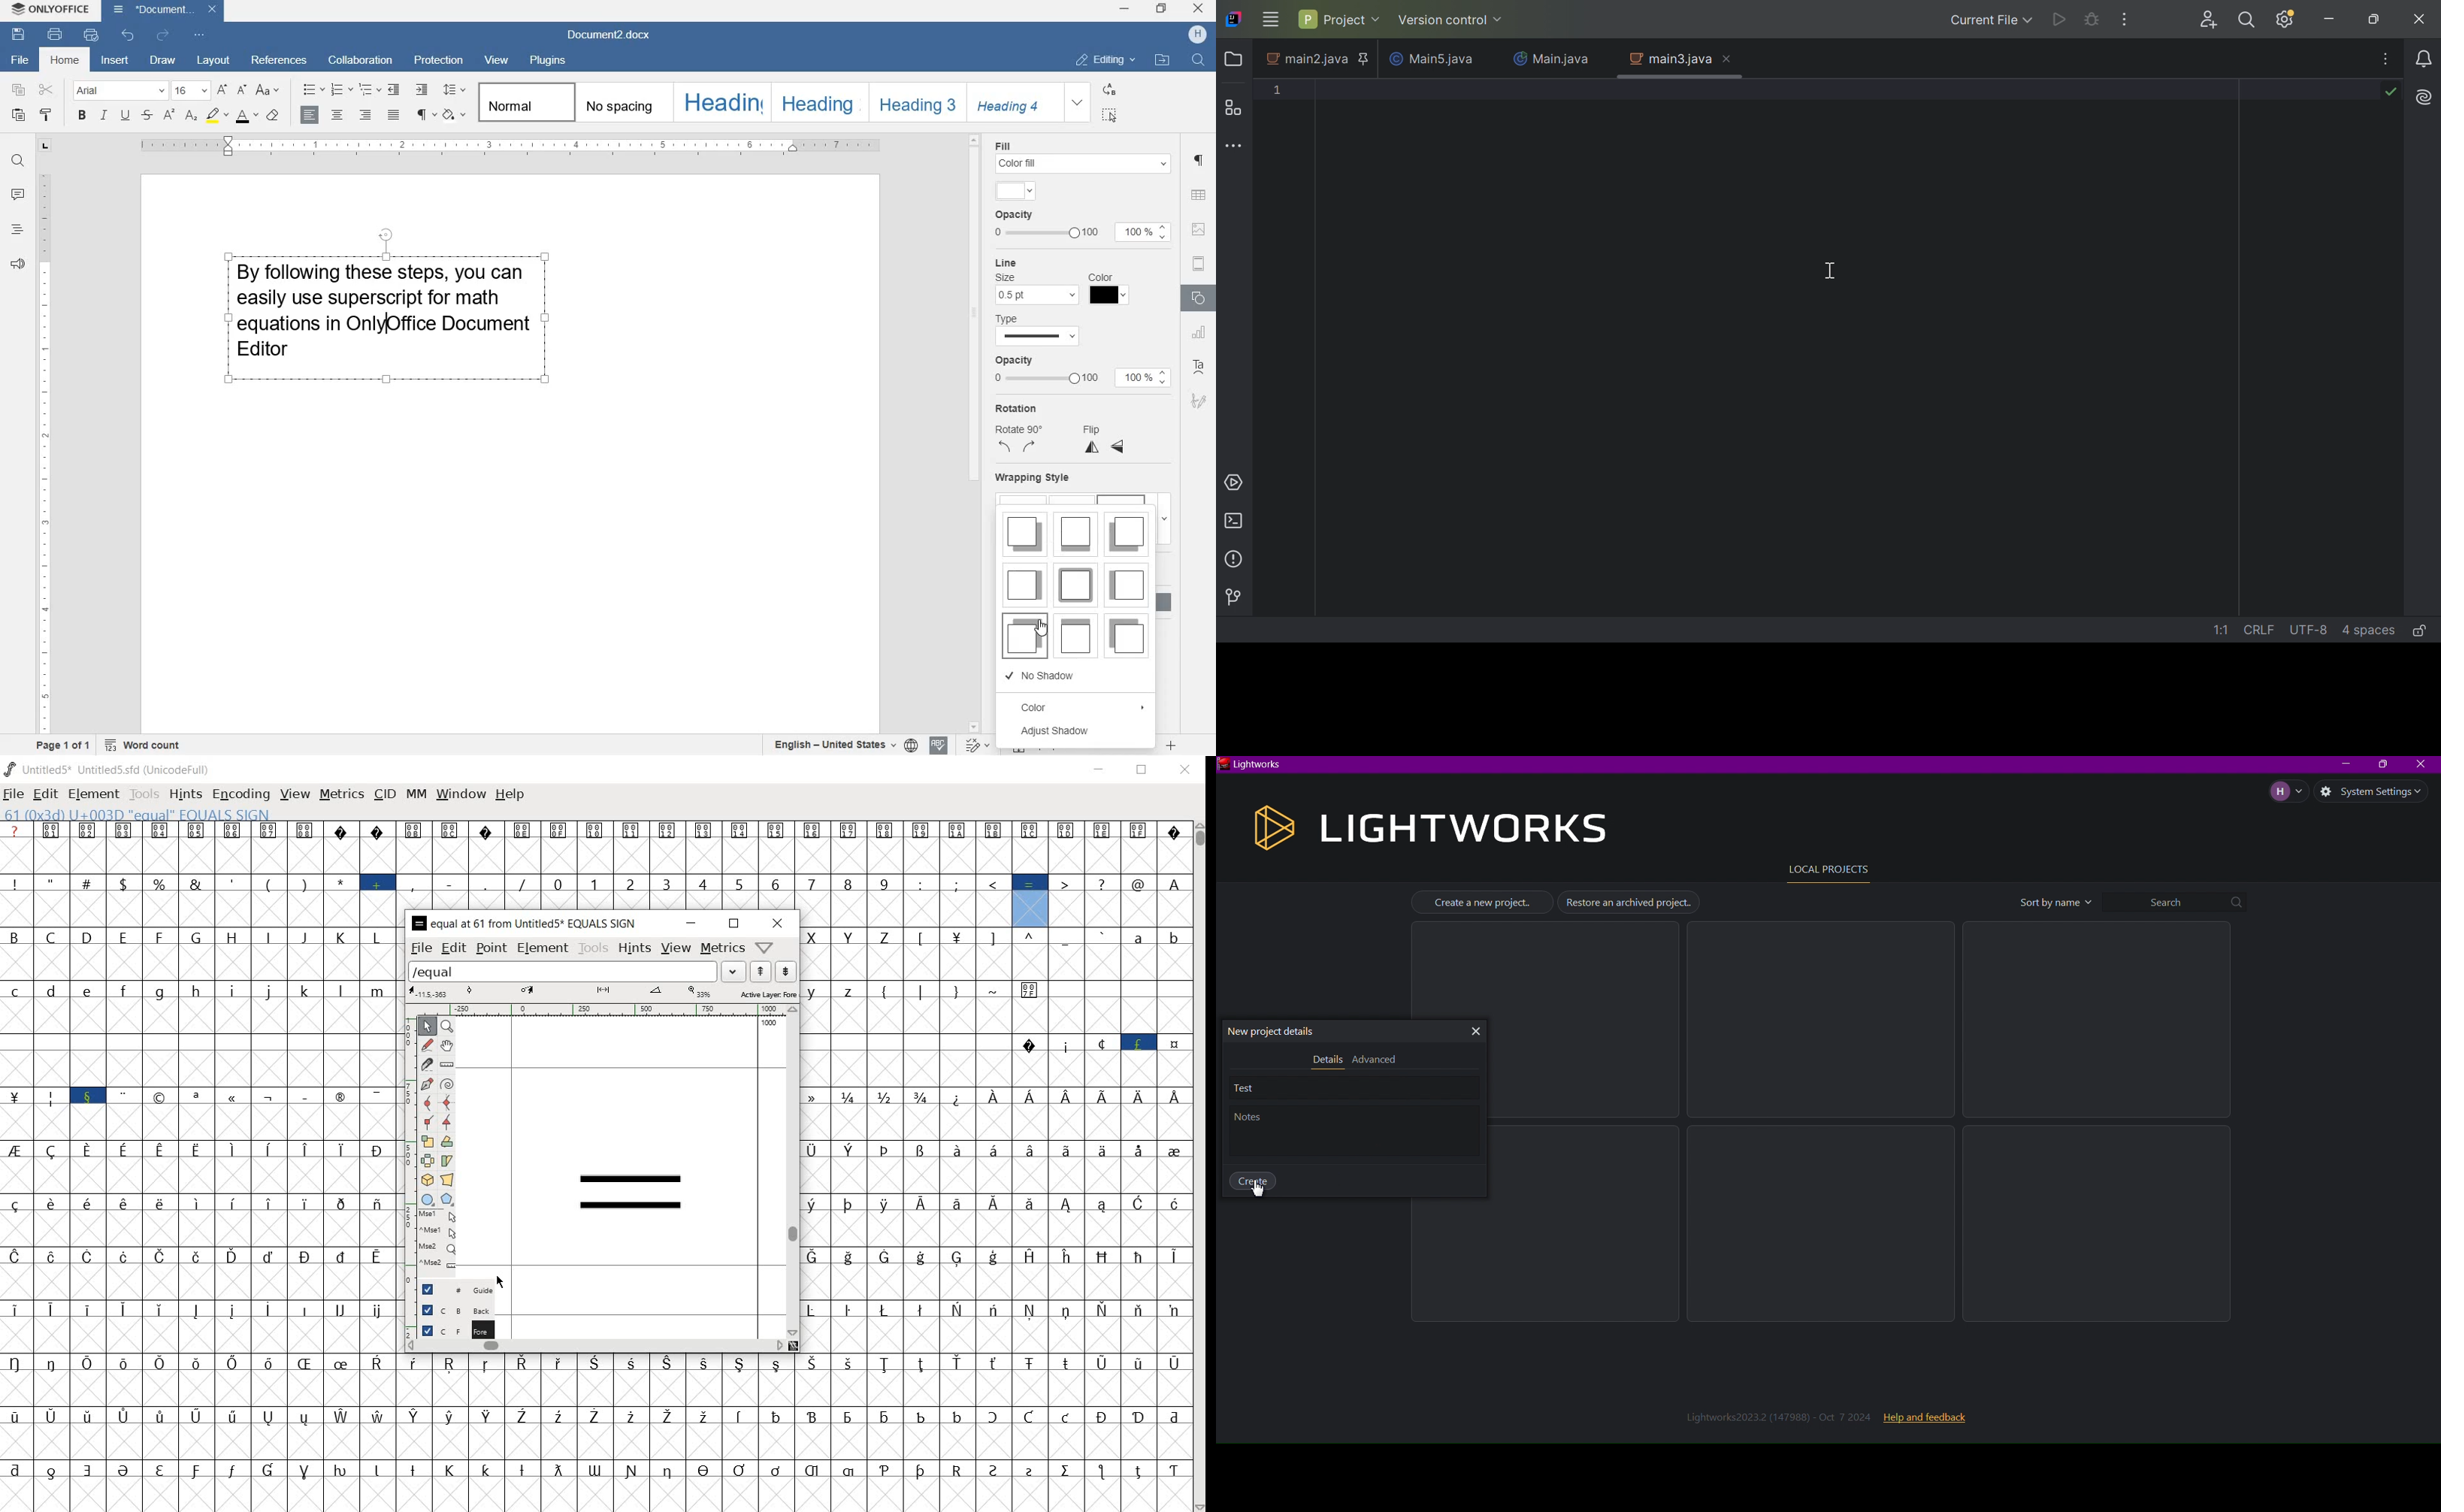 This screenshot has height=1512, width=2464. What do you see at coordinates (610, 36) in the screenshot?
I see `Document2.docx` at bounding box center [610, 36].